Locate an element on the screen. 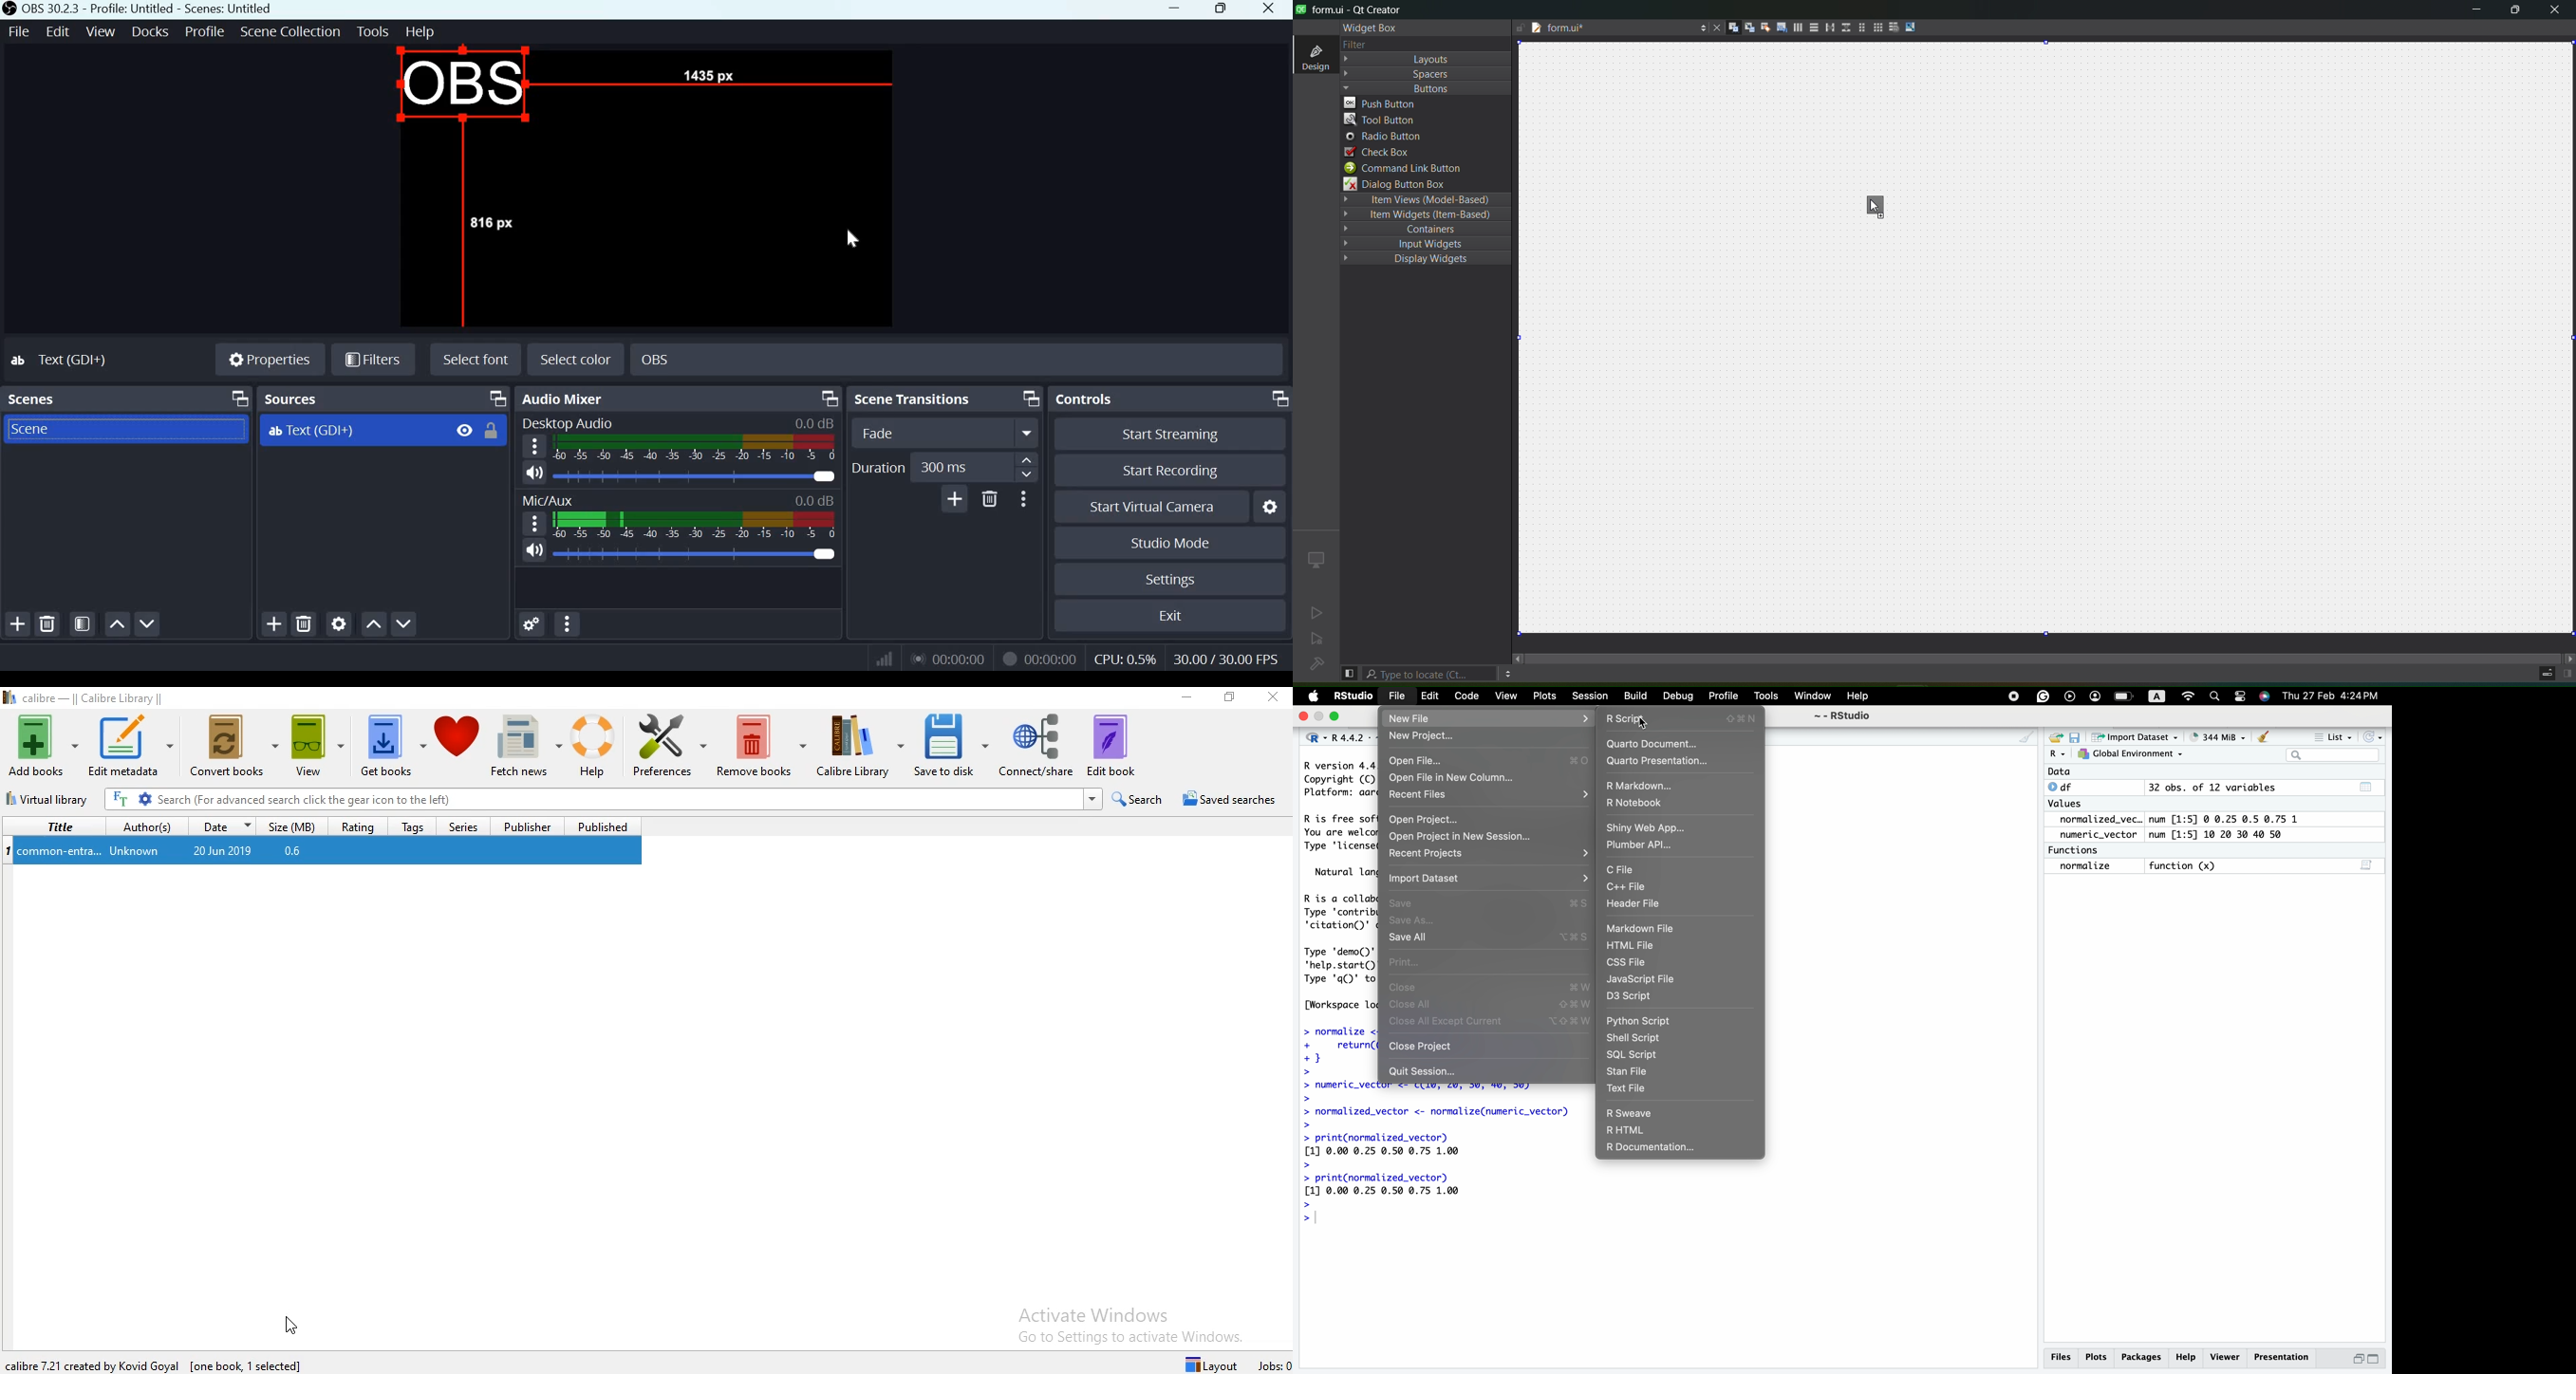  Open File... is located at coordinates (1419, 761).